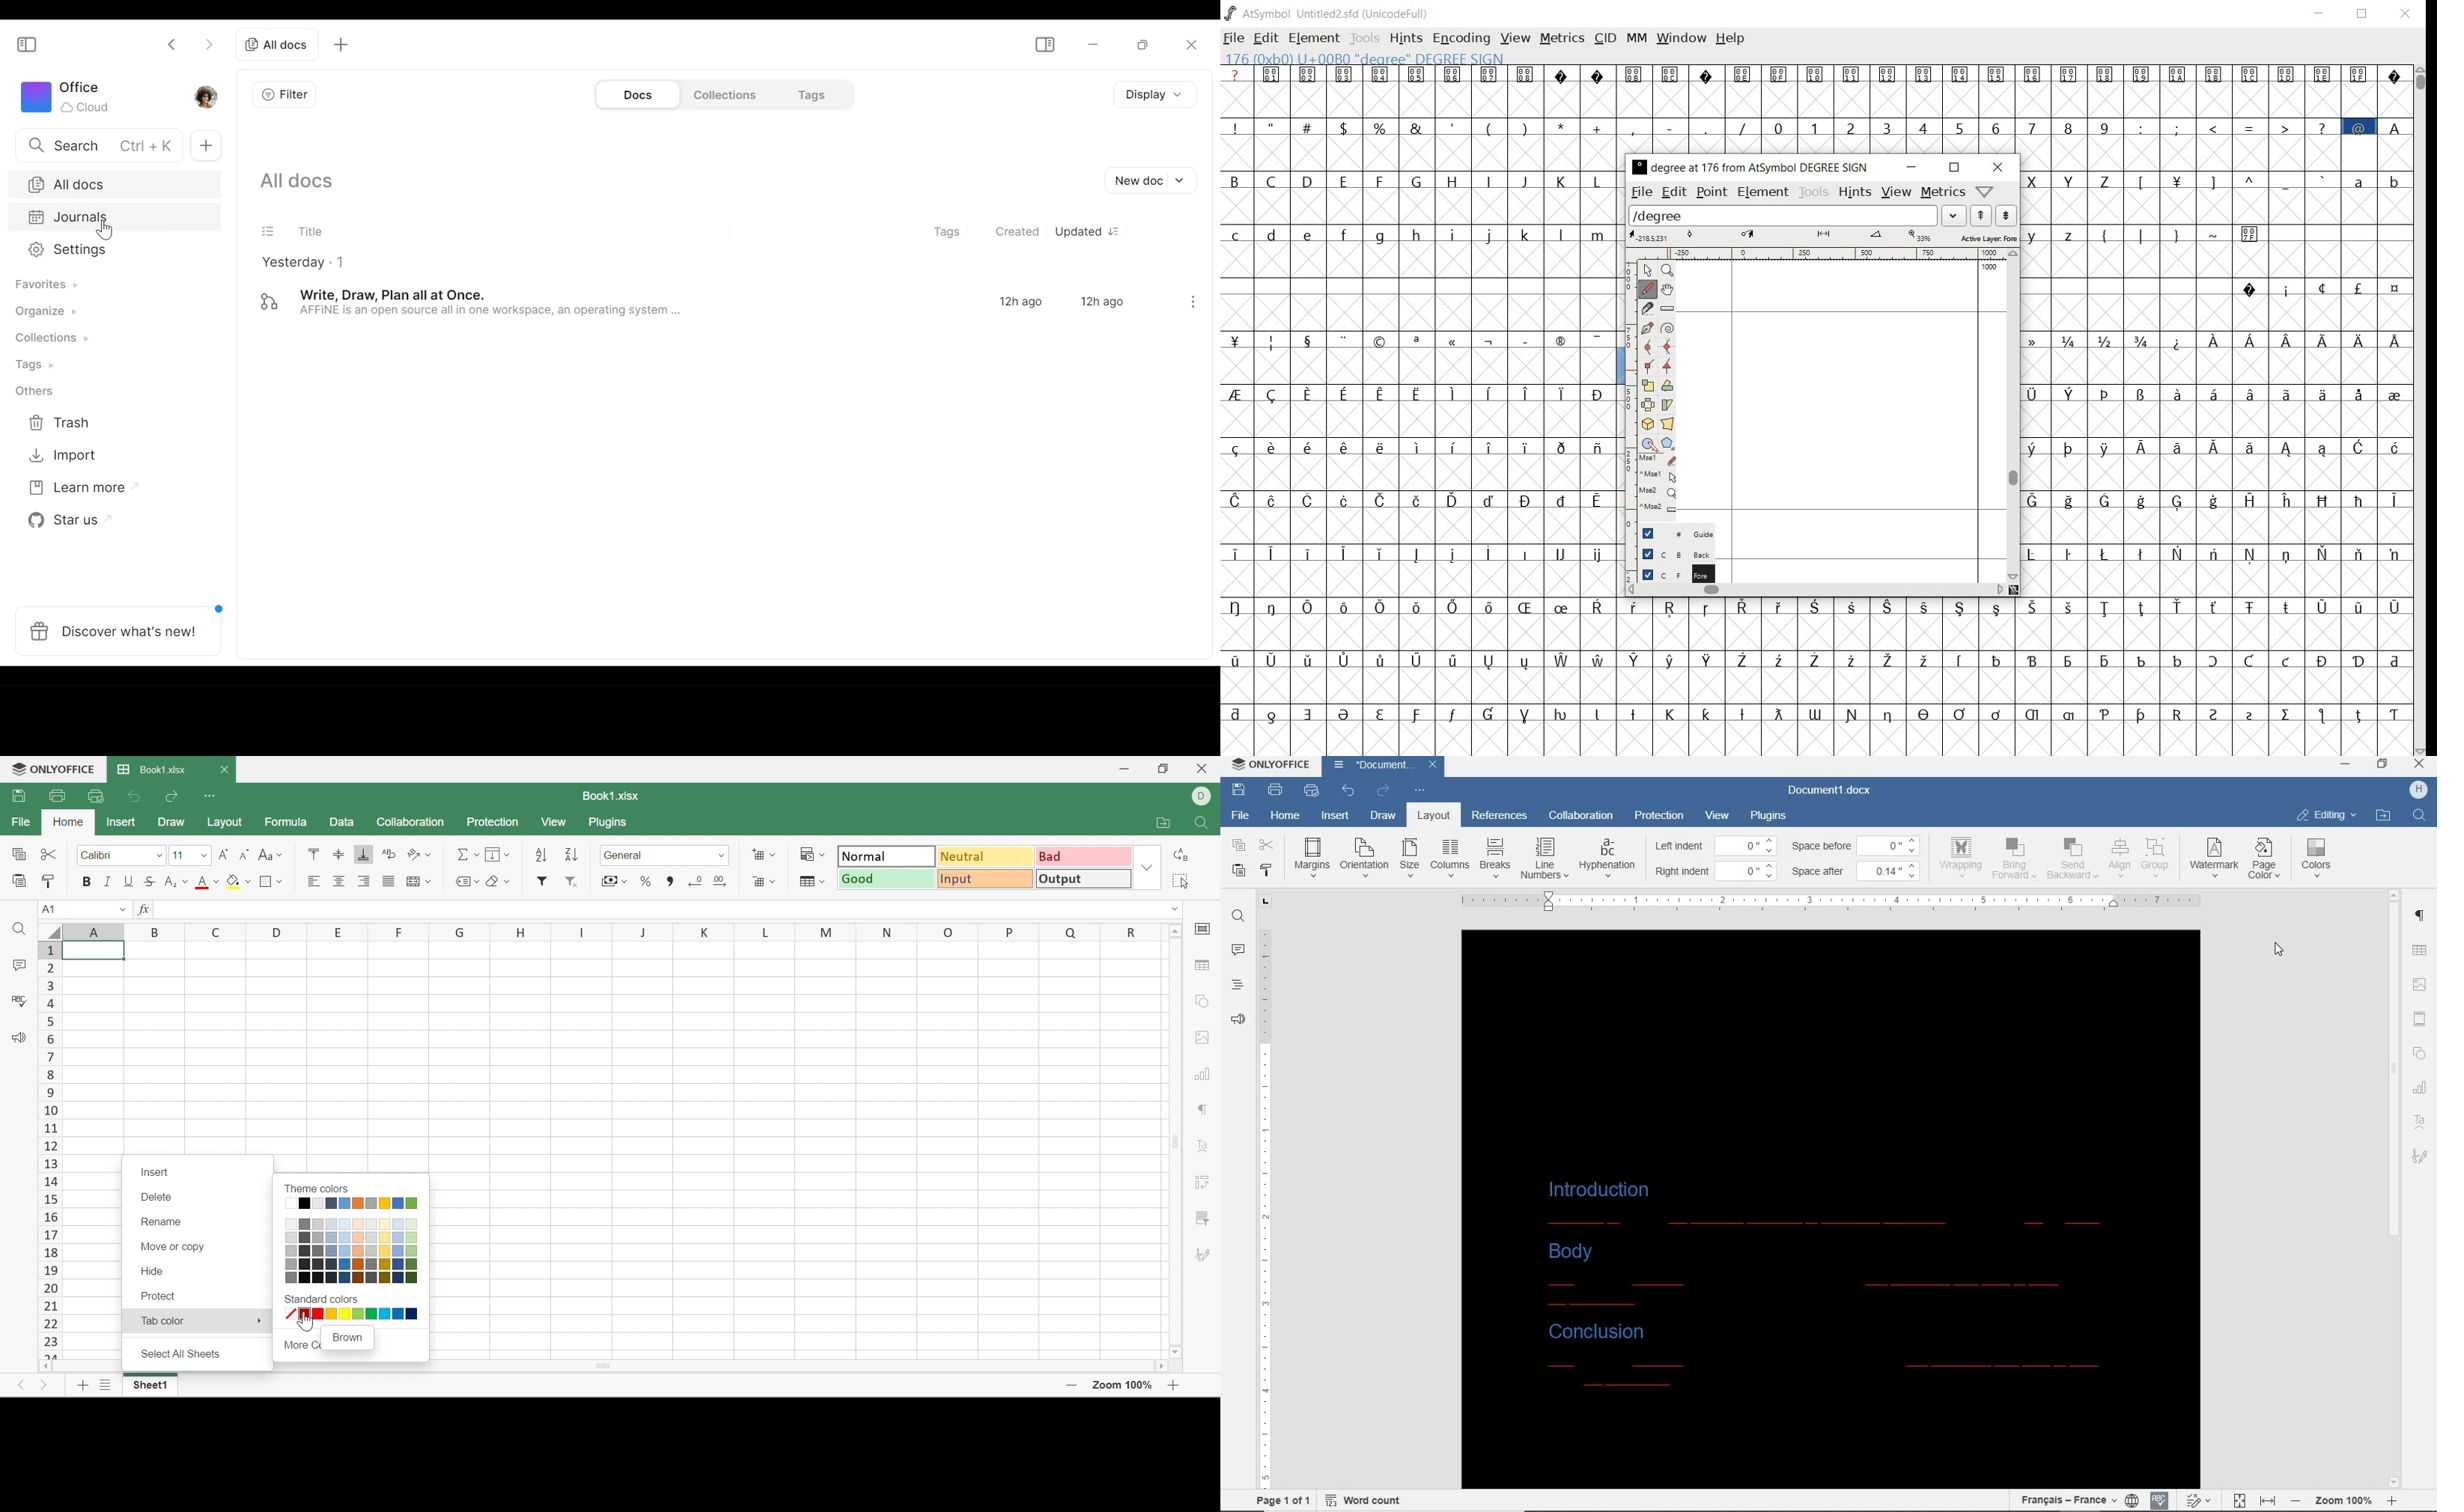 This screenshot has width=2464, height=1512. What do you see at coordinates (2015, 859) in the screenshot?
I see `bring forward` at bounding box center [2015, 859].